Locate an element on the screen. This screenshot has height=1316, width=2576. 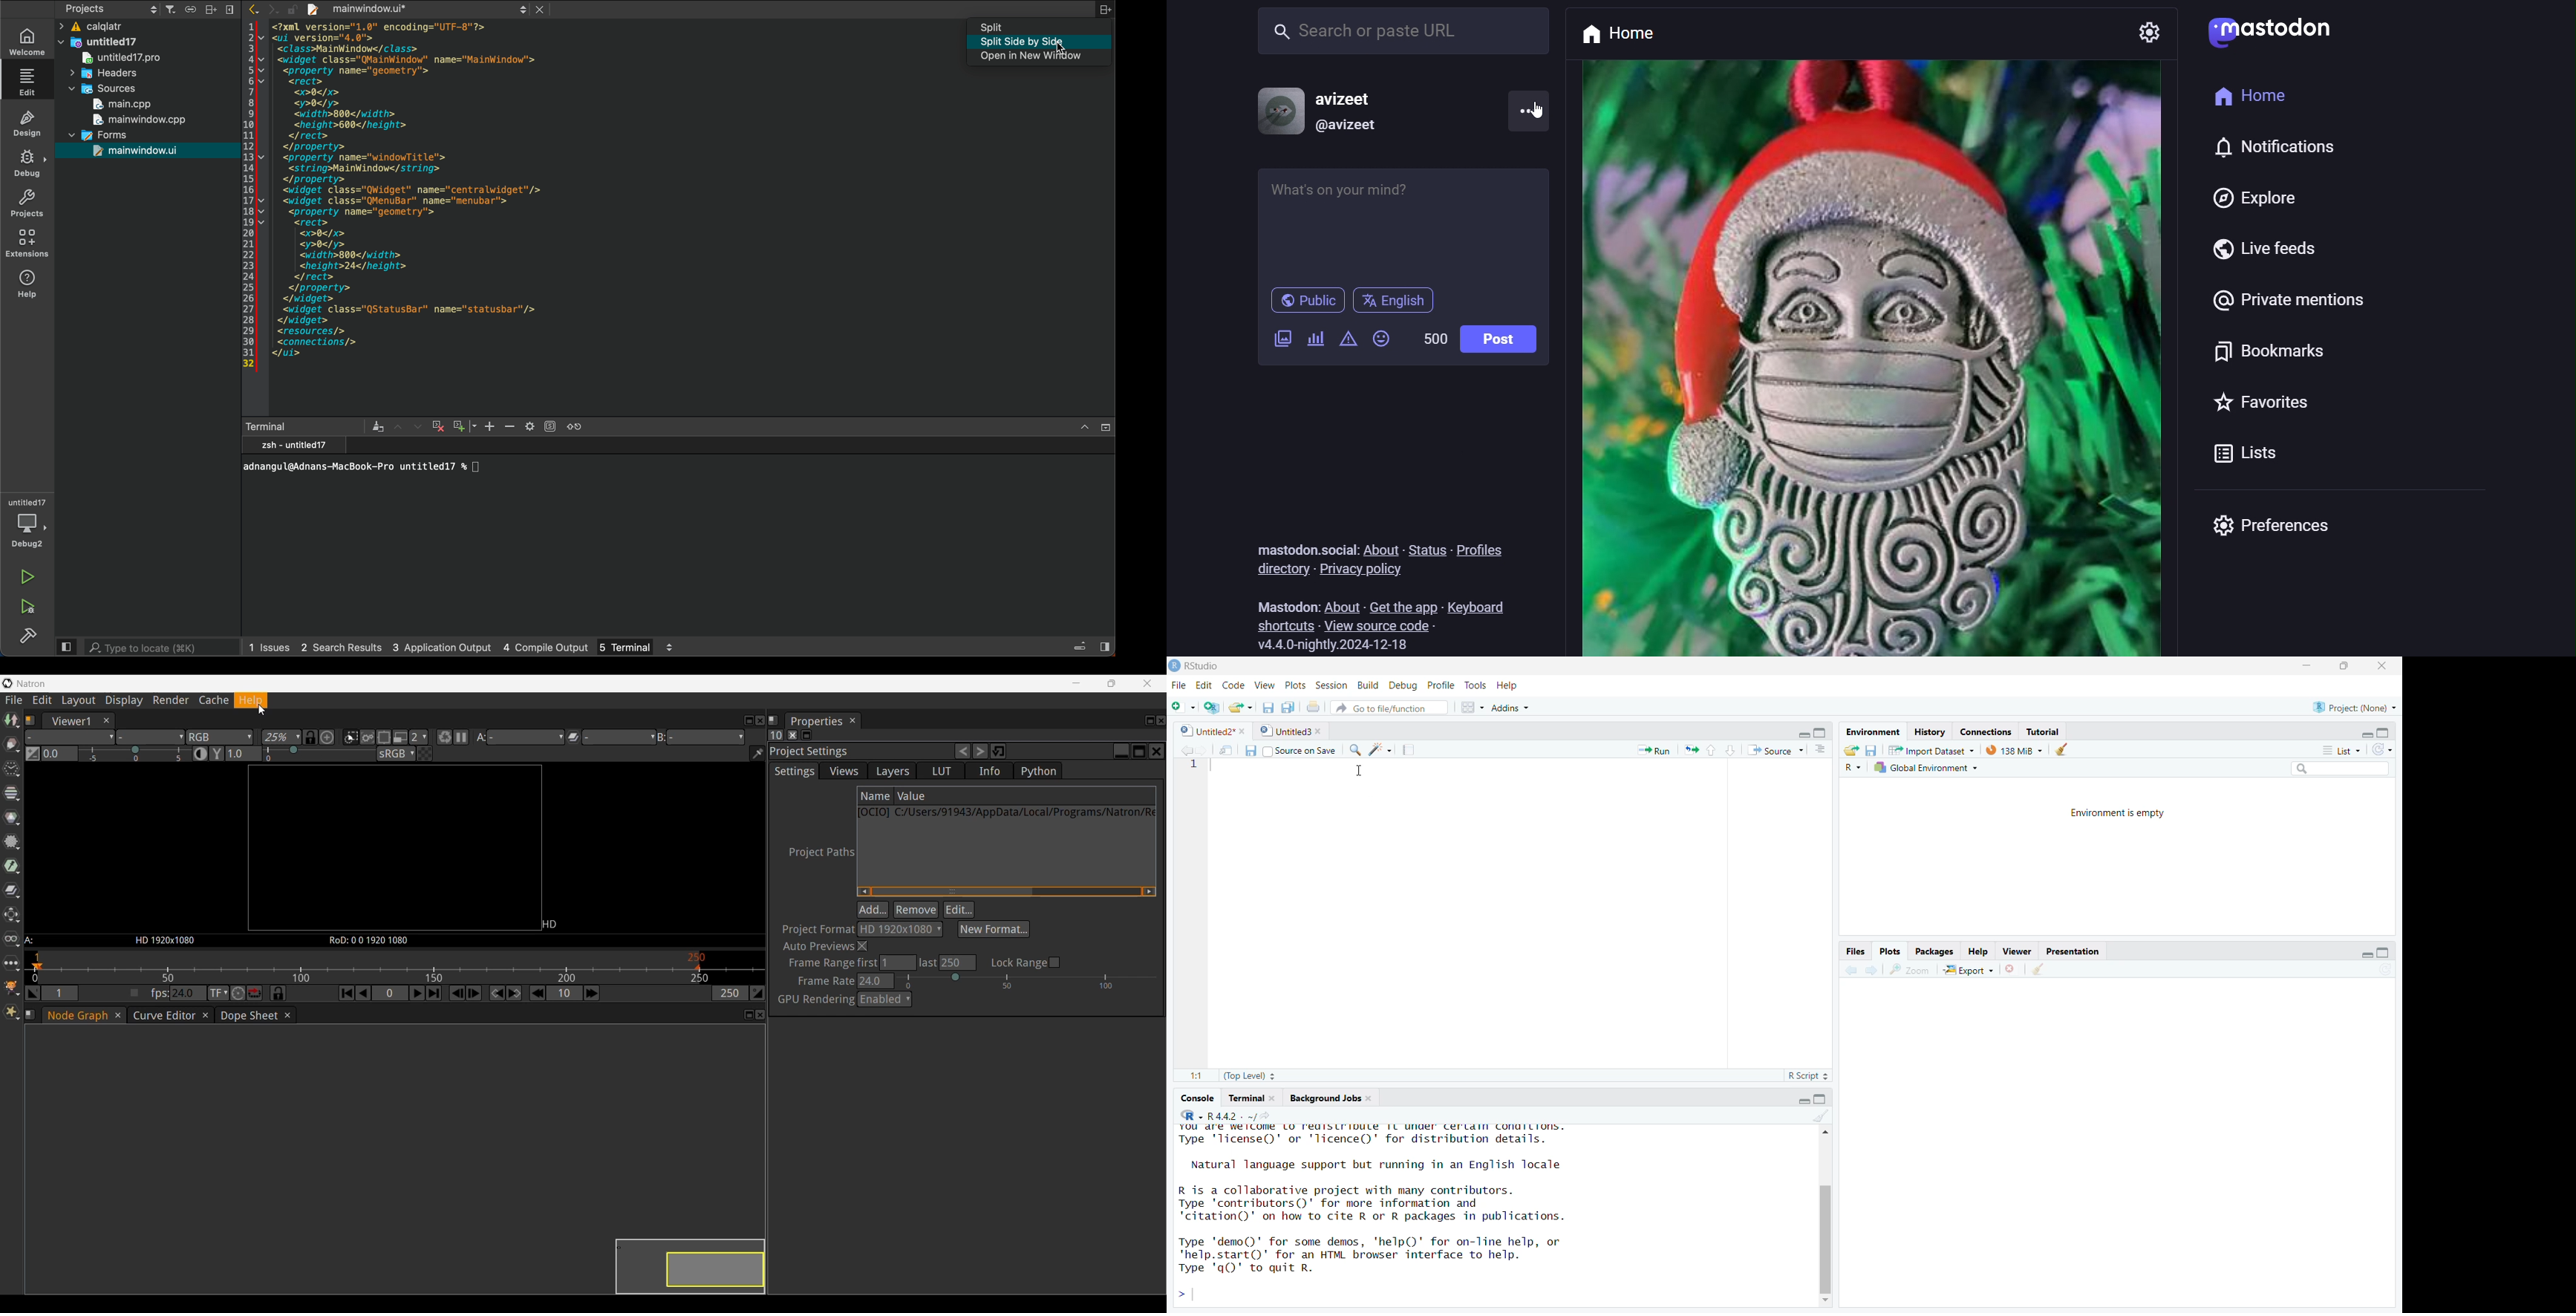
Frame Rate 24.0 is located at coordinates (843, 981).